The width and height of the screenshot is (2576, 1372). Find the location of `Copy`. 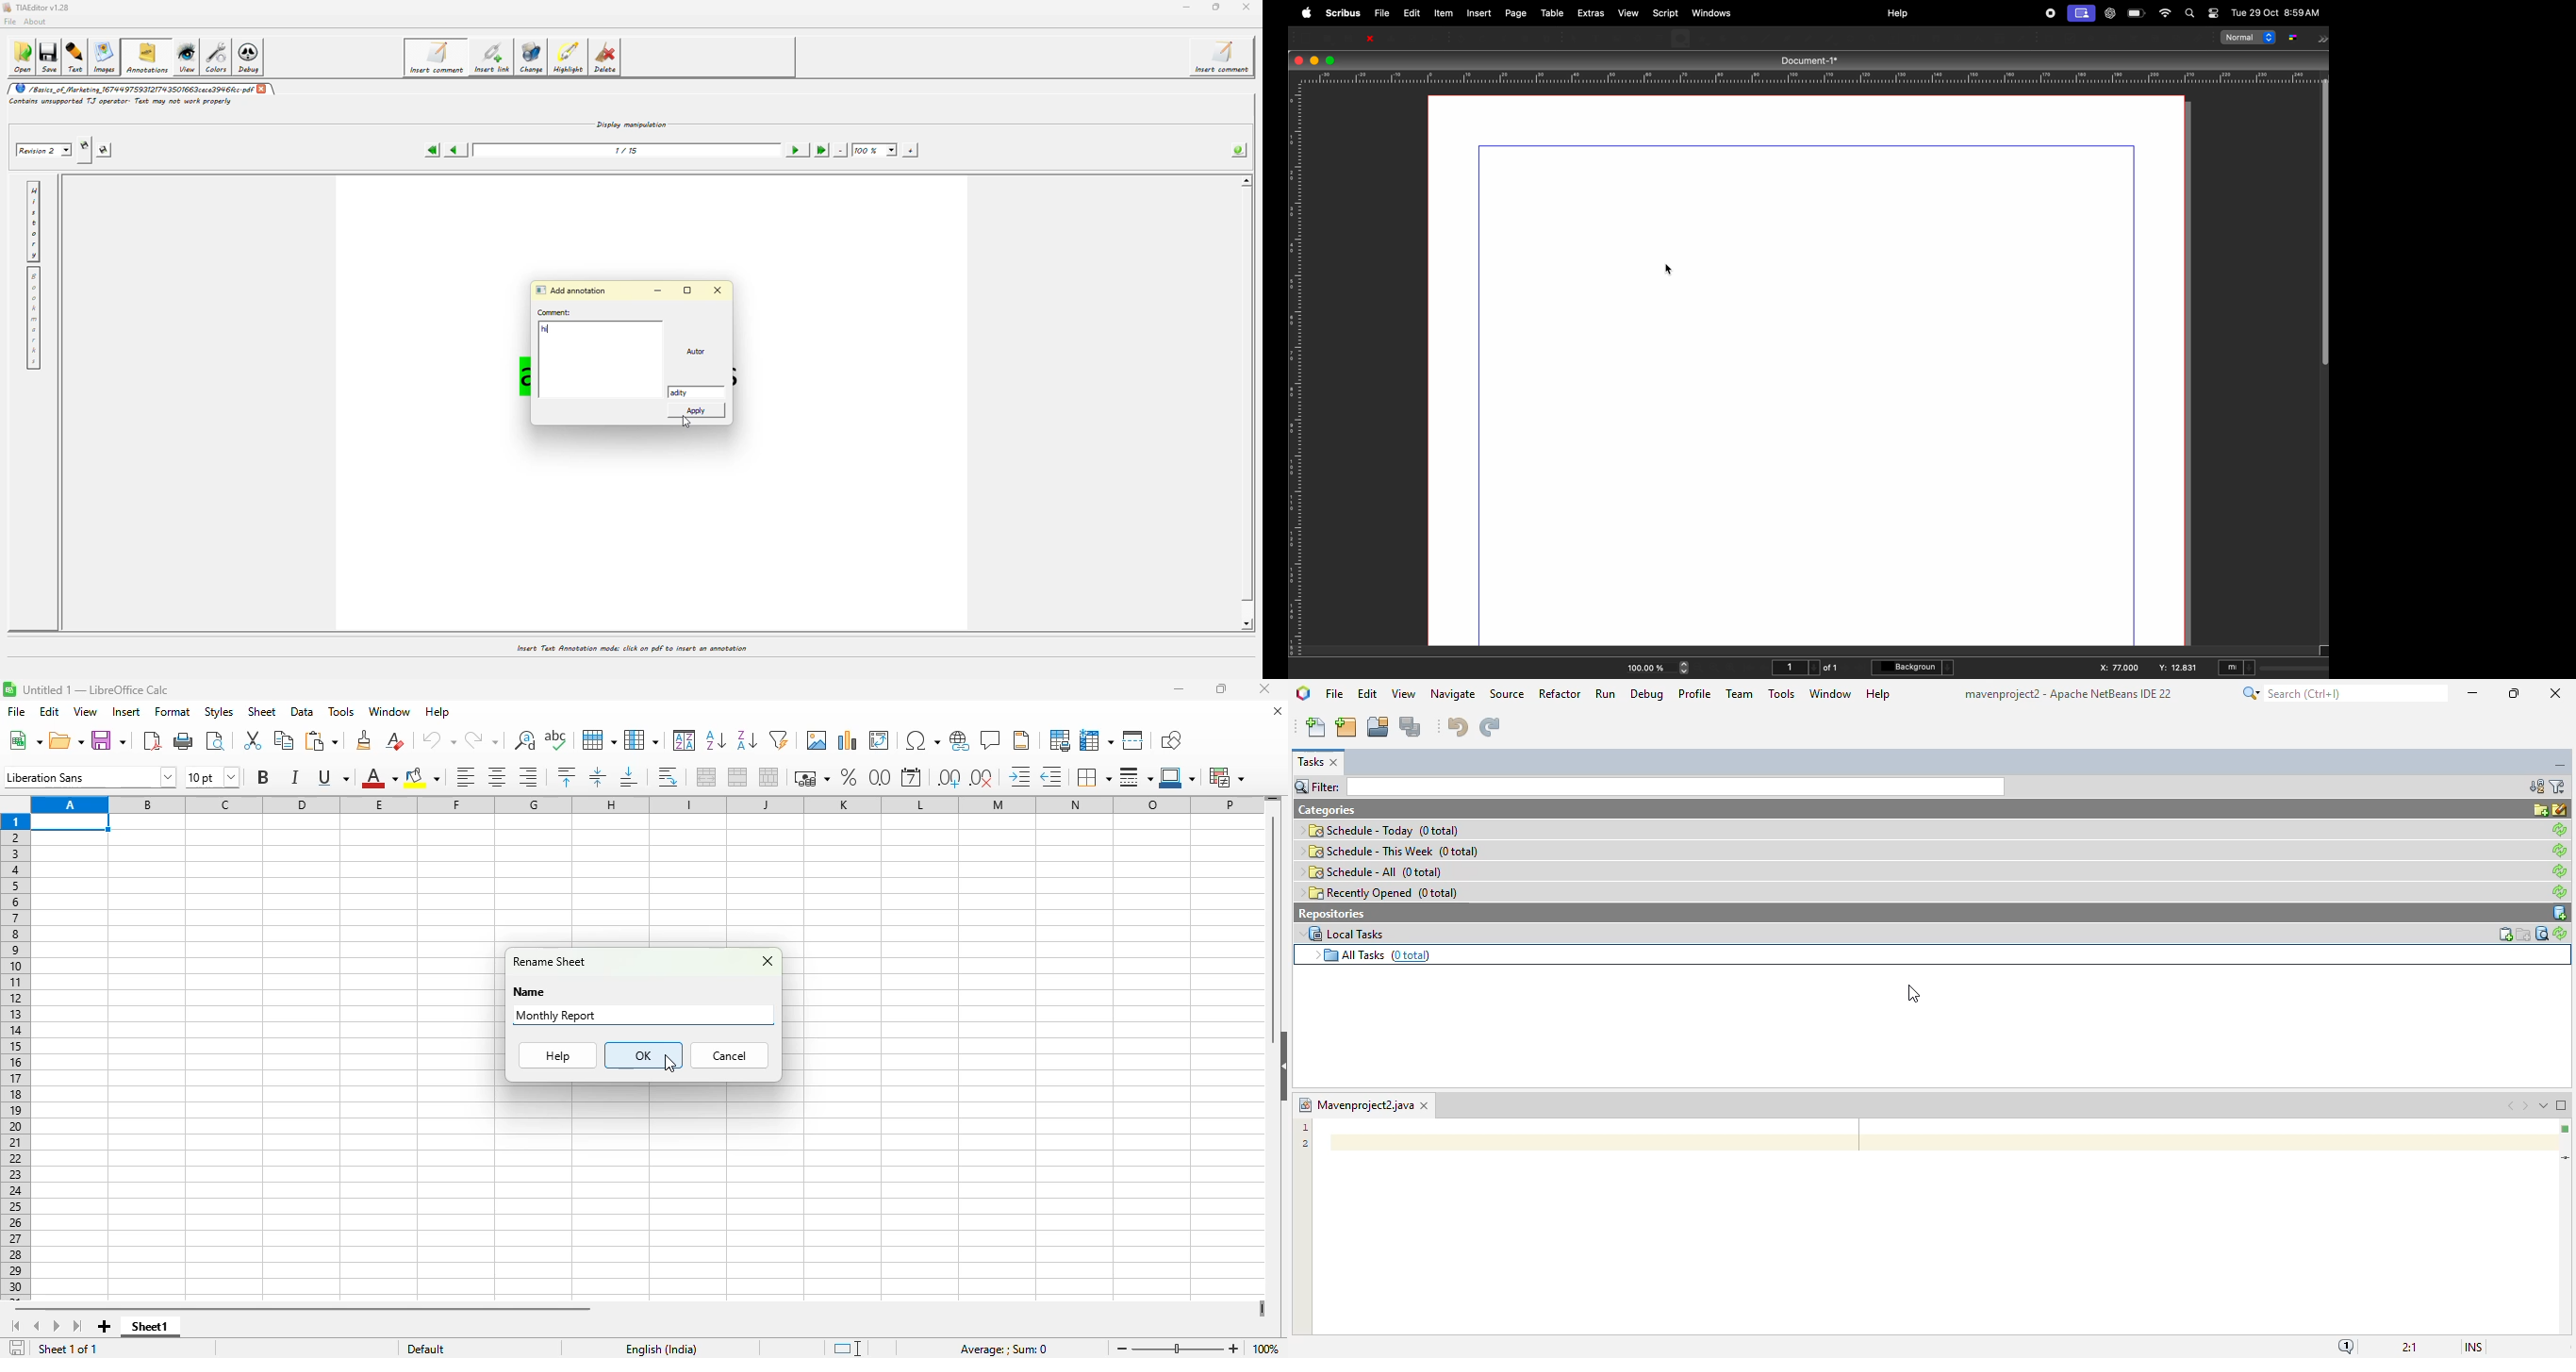

Copy is located at coordinates (1527, 37).